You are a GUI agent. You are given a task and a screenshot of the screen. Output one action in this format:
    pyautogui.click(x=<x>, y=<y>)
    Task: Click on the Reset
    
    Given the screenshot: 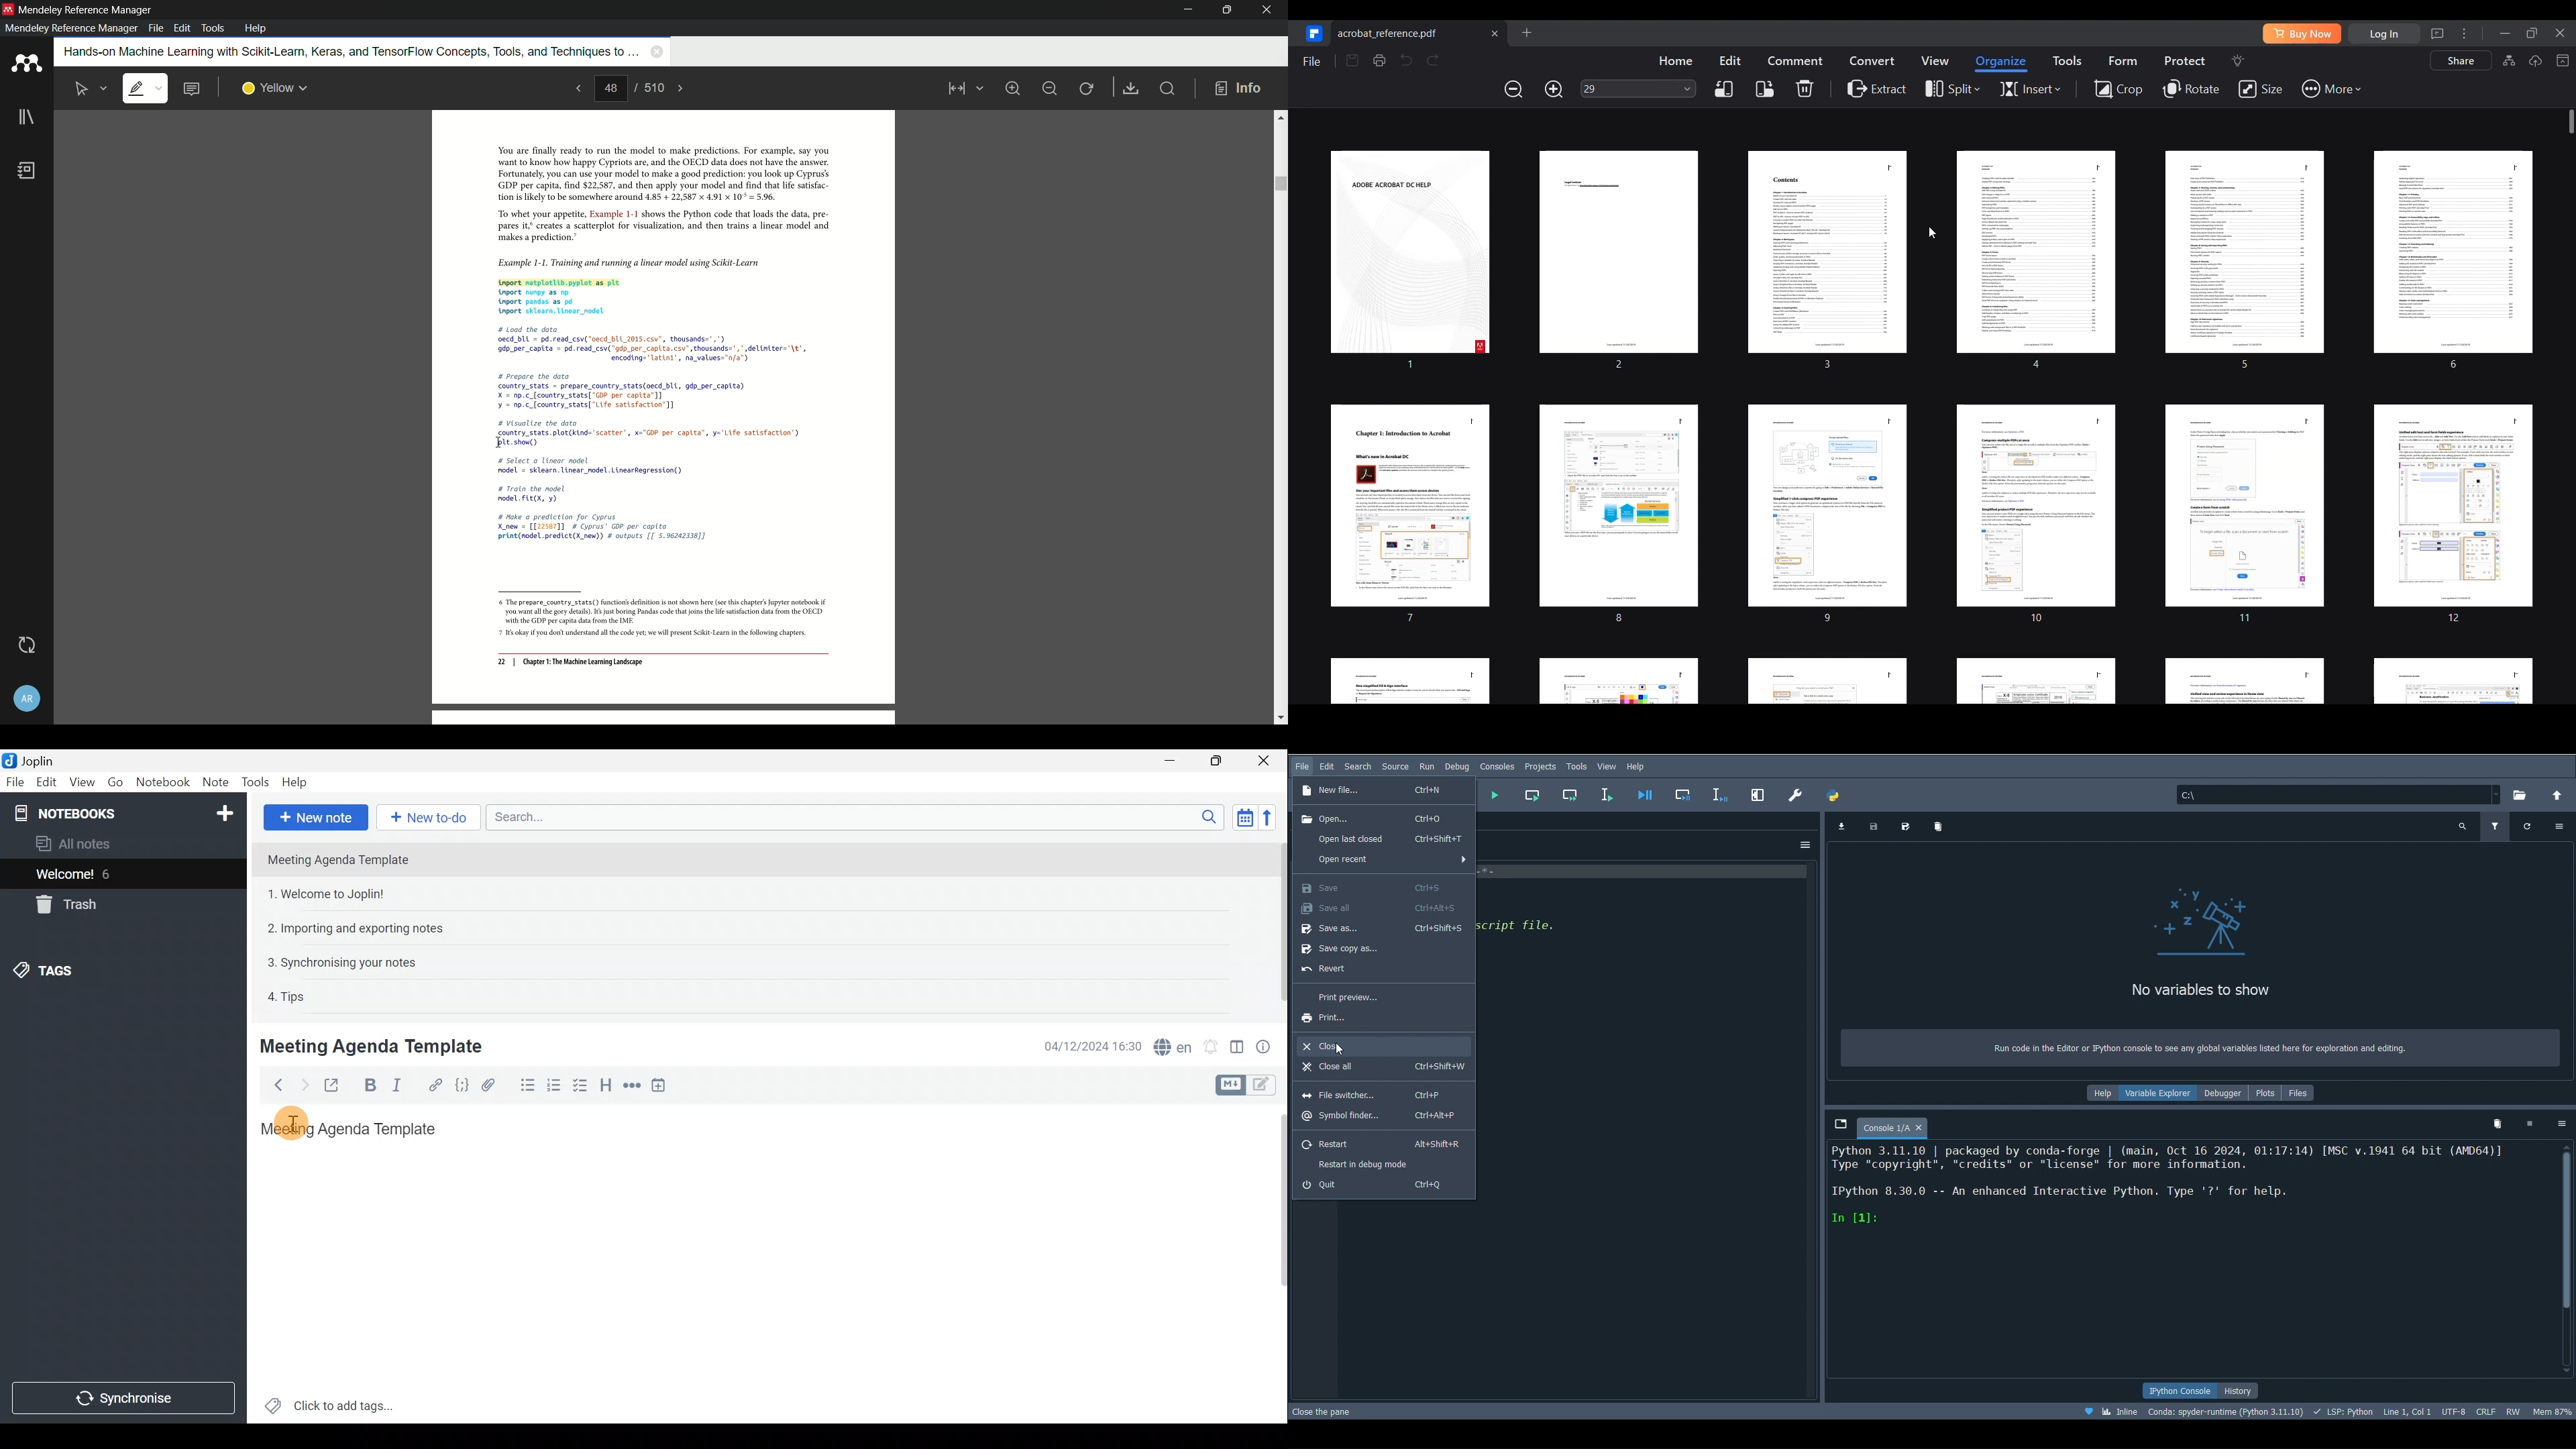 What is the action you would take?
    pyautogui.click(x=1332, y=970)
    